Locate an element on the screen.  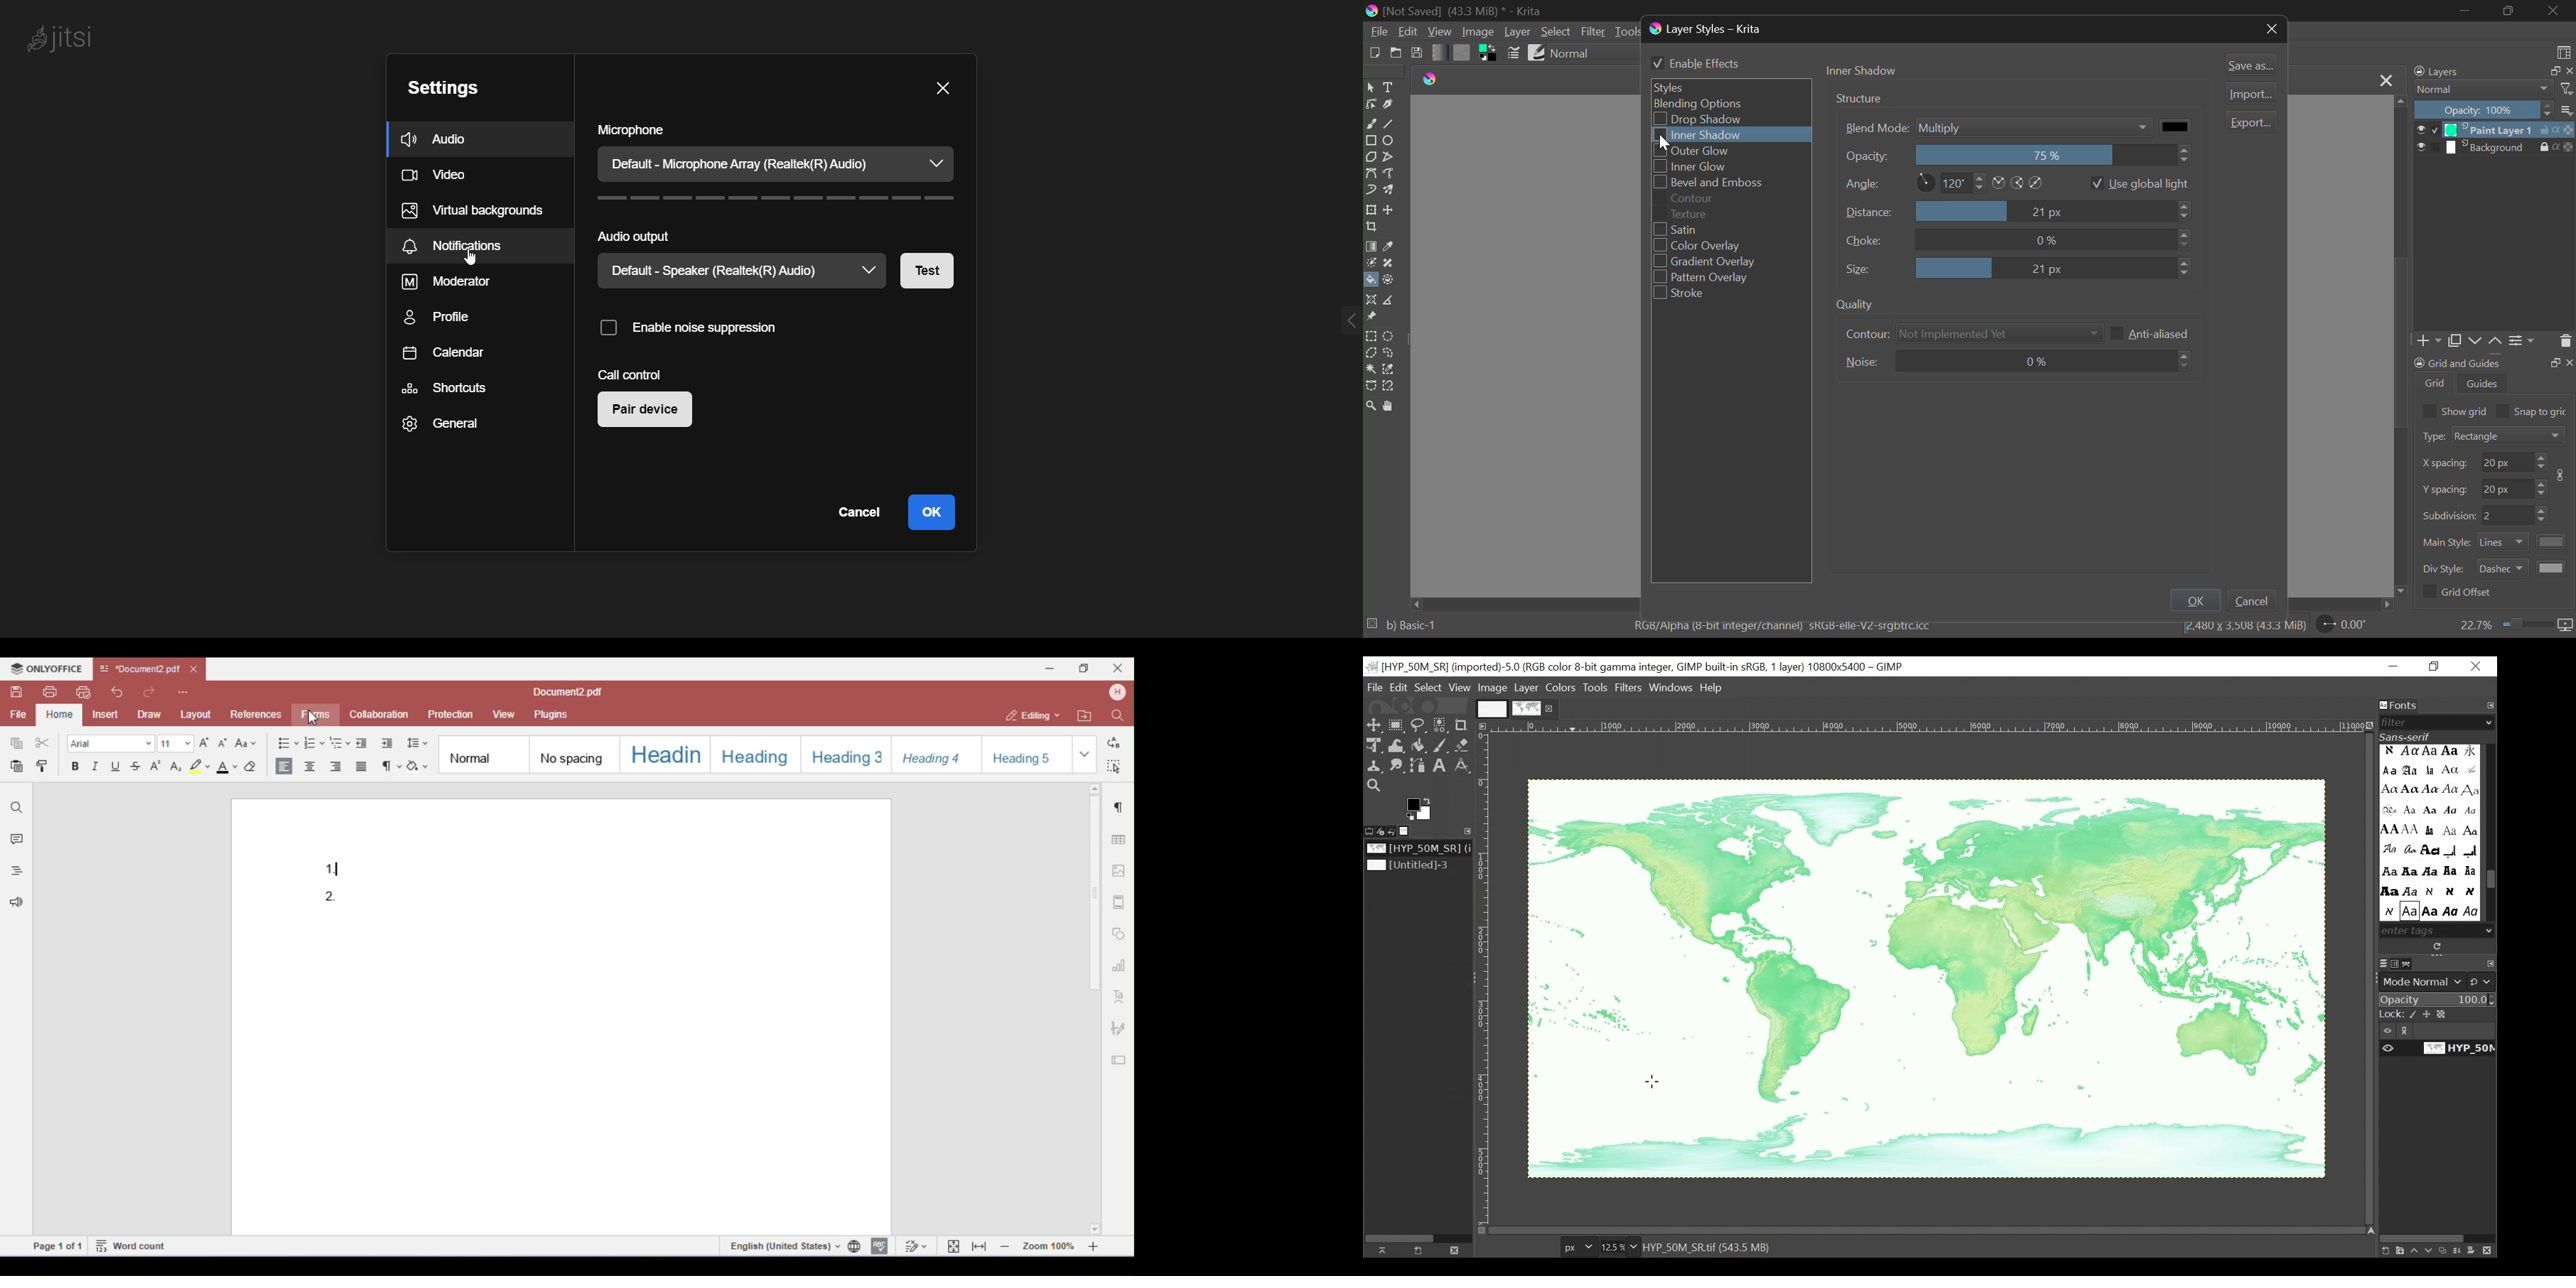
Texture is located at coordinates (1726, 214).